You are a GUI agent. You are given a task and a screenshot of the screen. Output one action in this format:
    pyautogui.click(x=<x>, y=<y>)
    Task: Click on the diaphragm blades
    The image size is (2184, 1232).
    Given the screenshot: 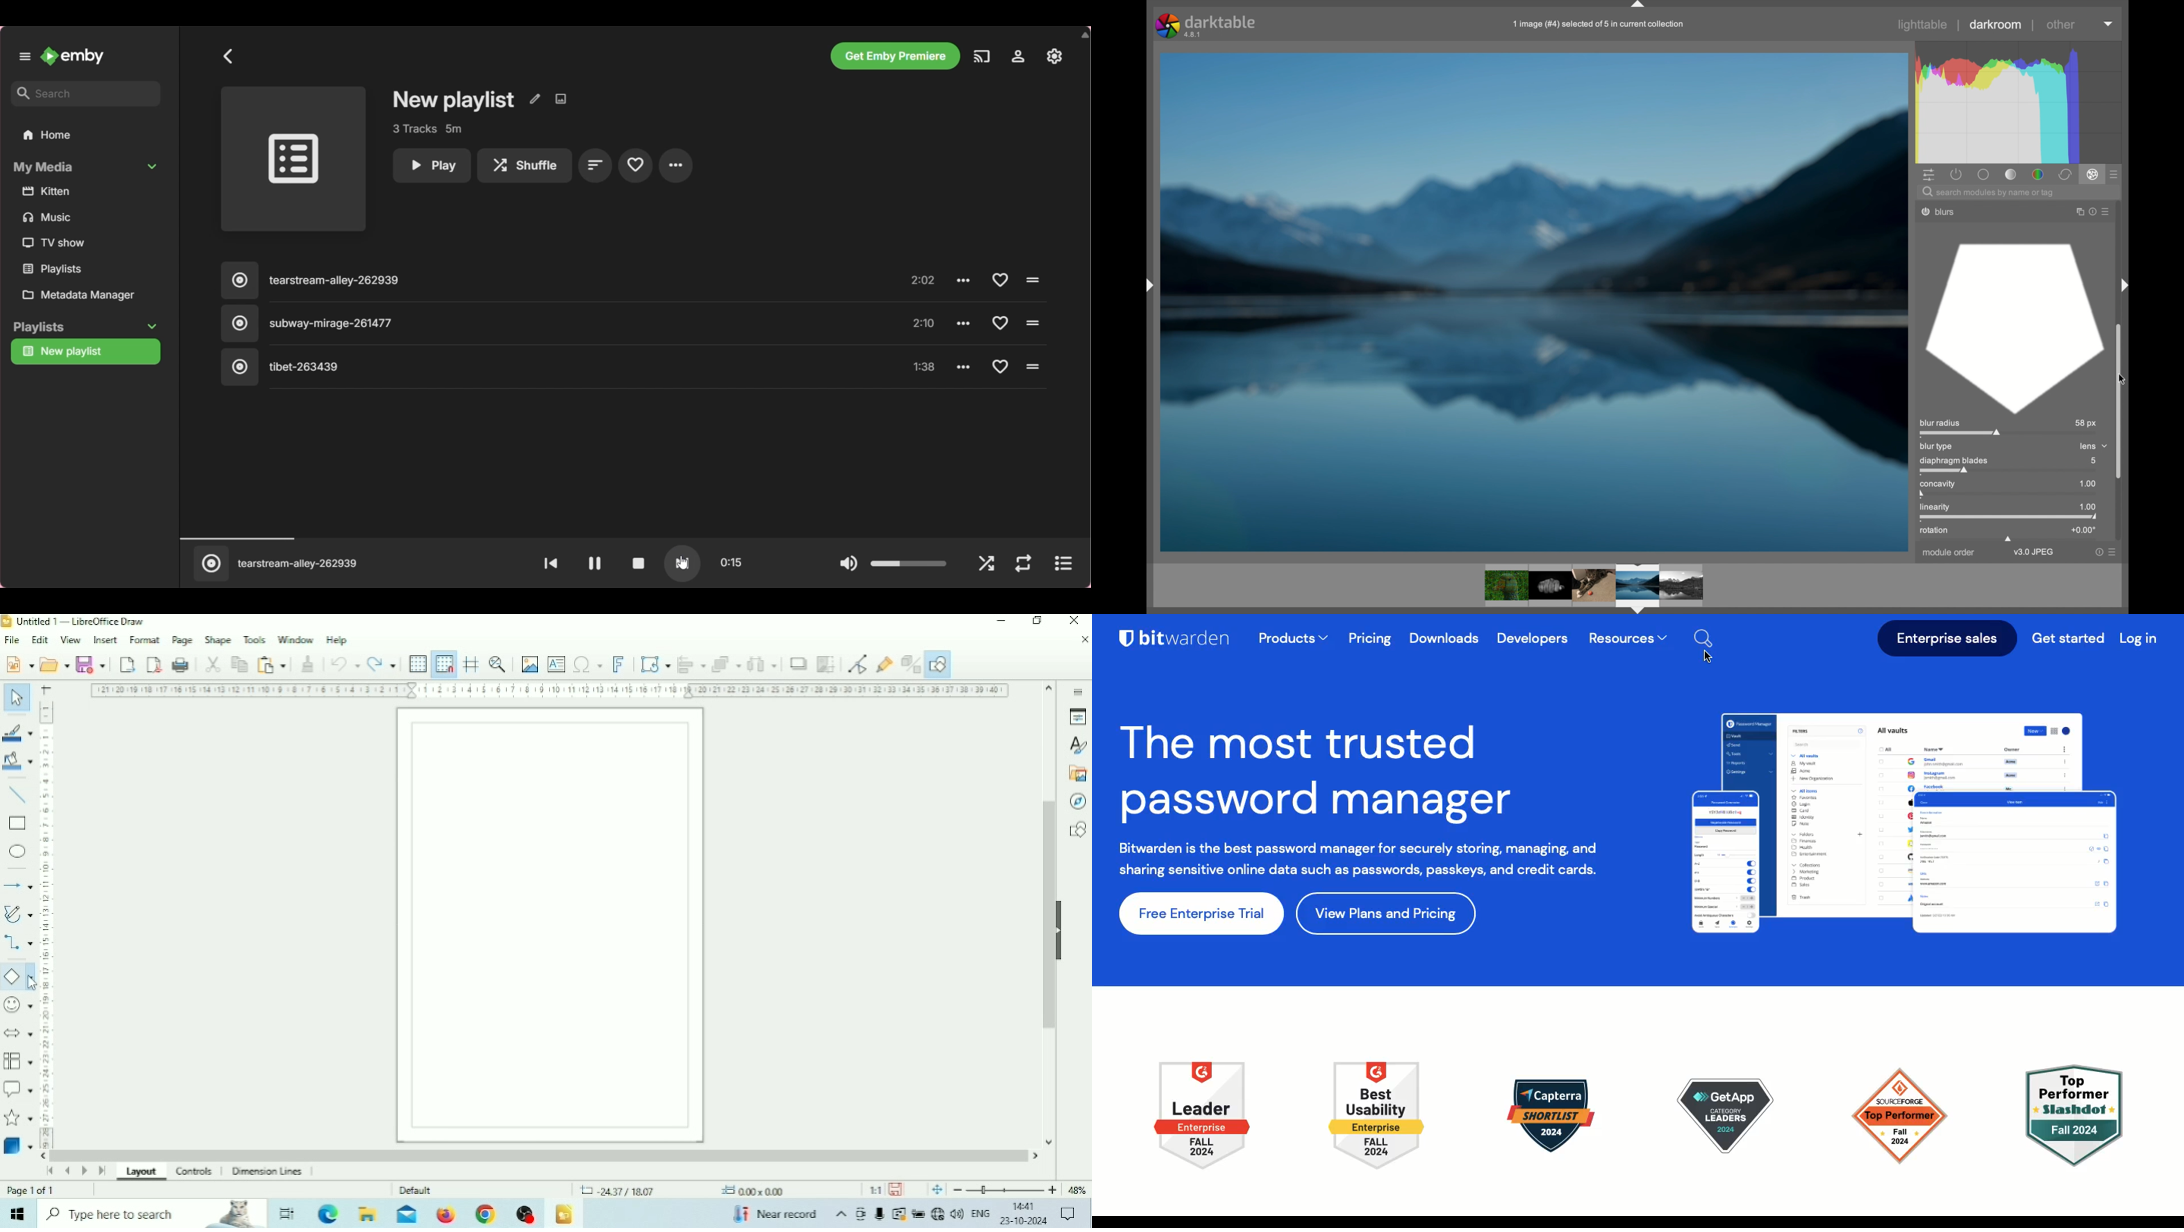 What is the action you would take?
    pyautogui.click(x=1953, y=460)
    